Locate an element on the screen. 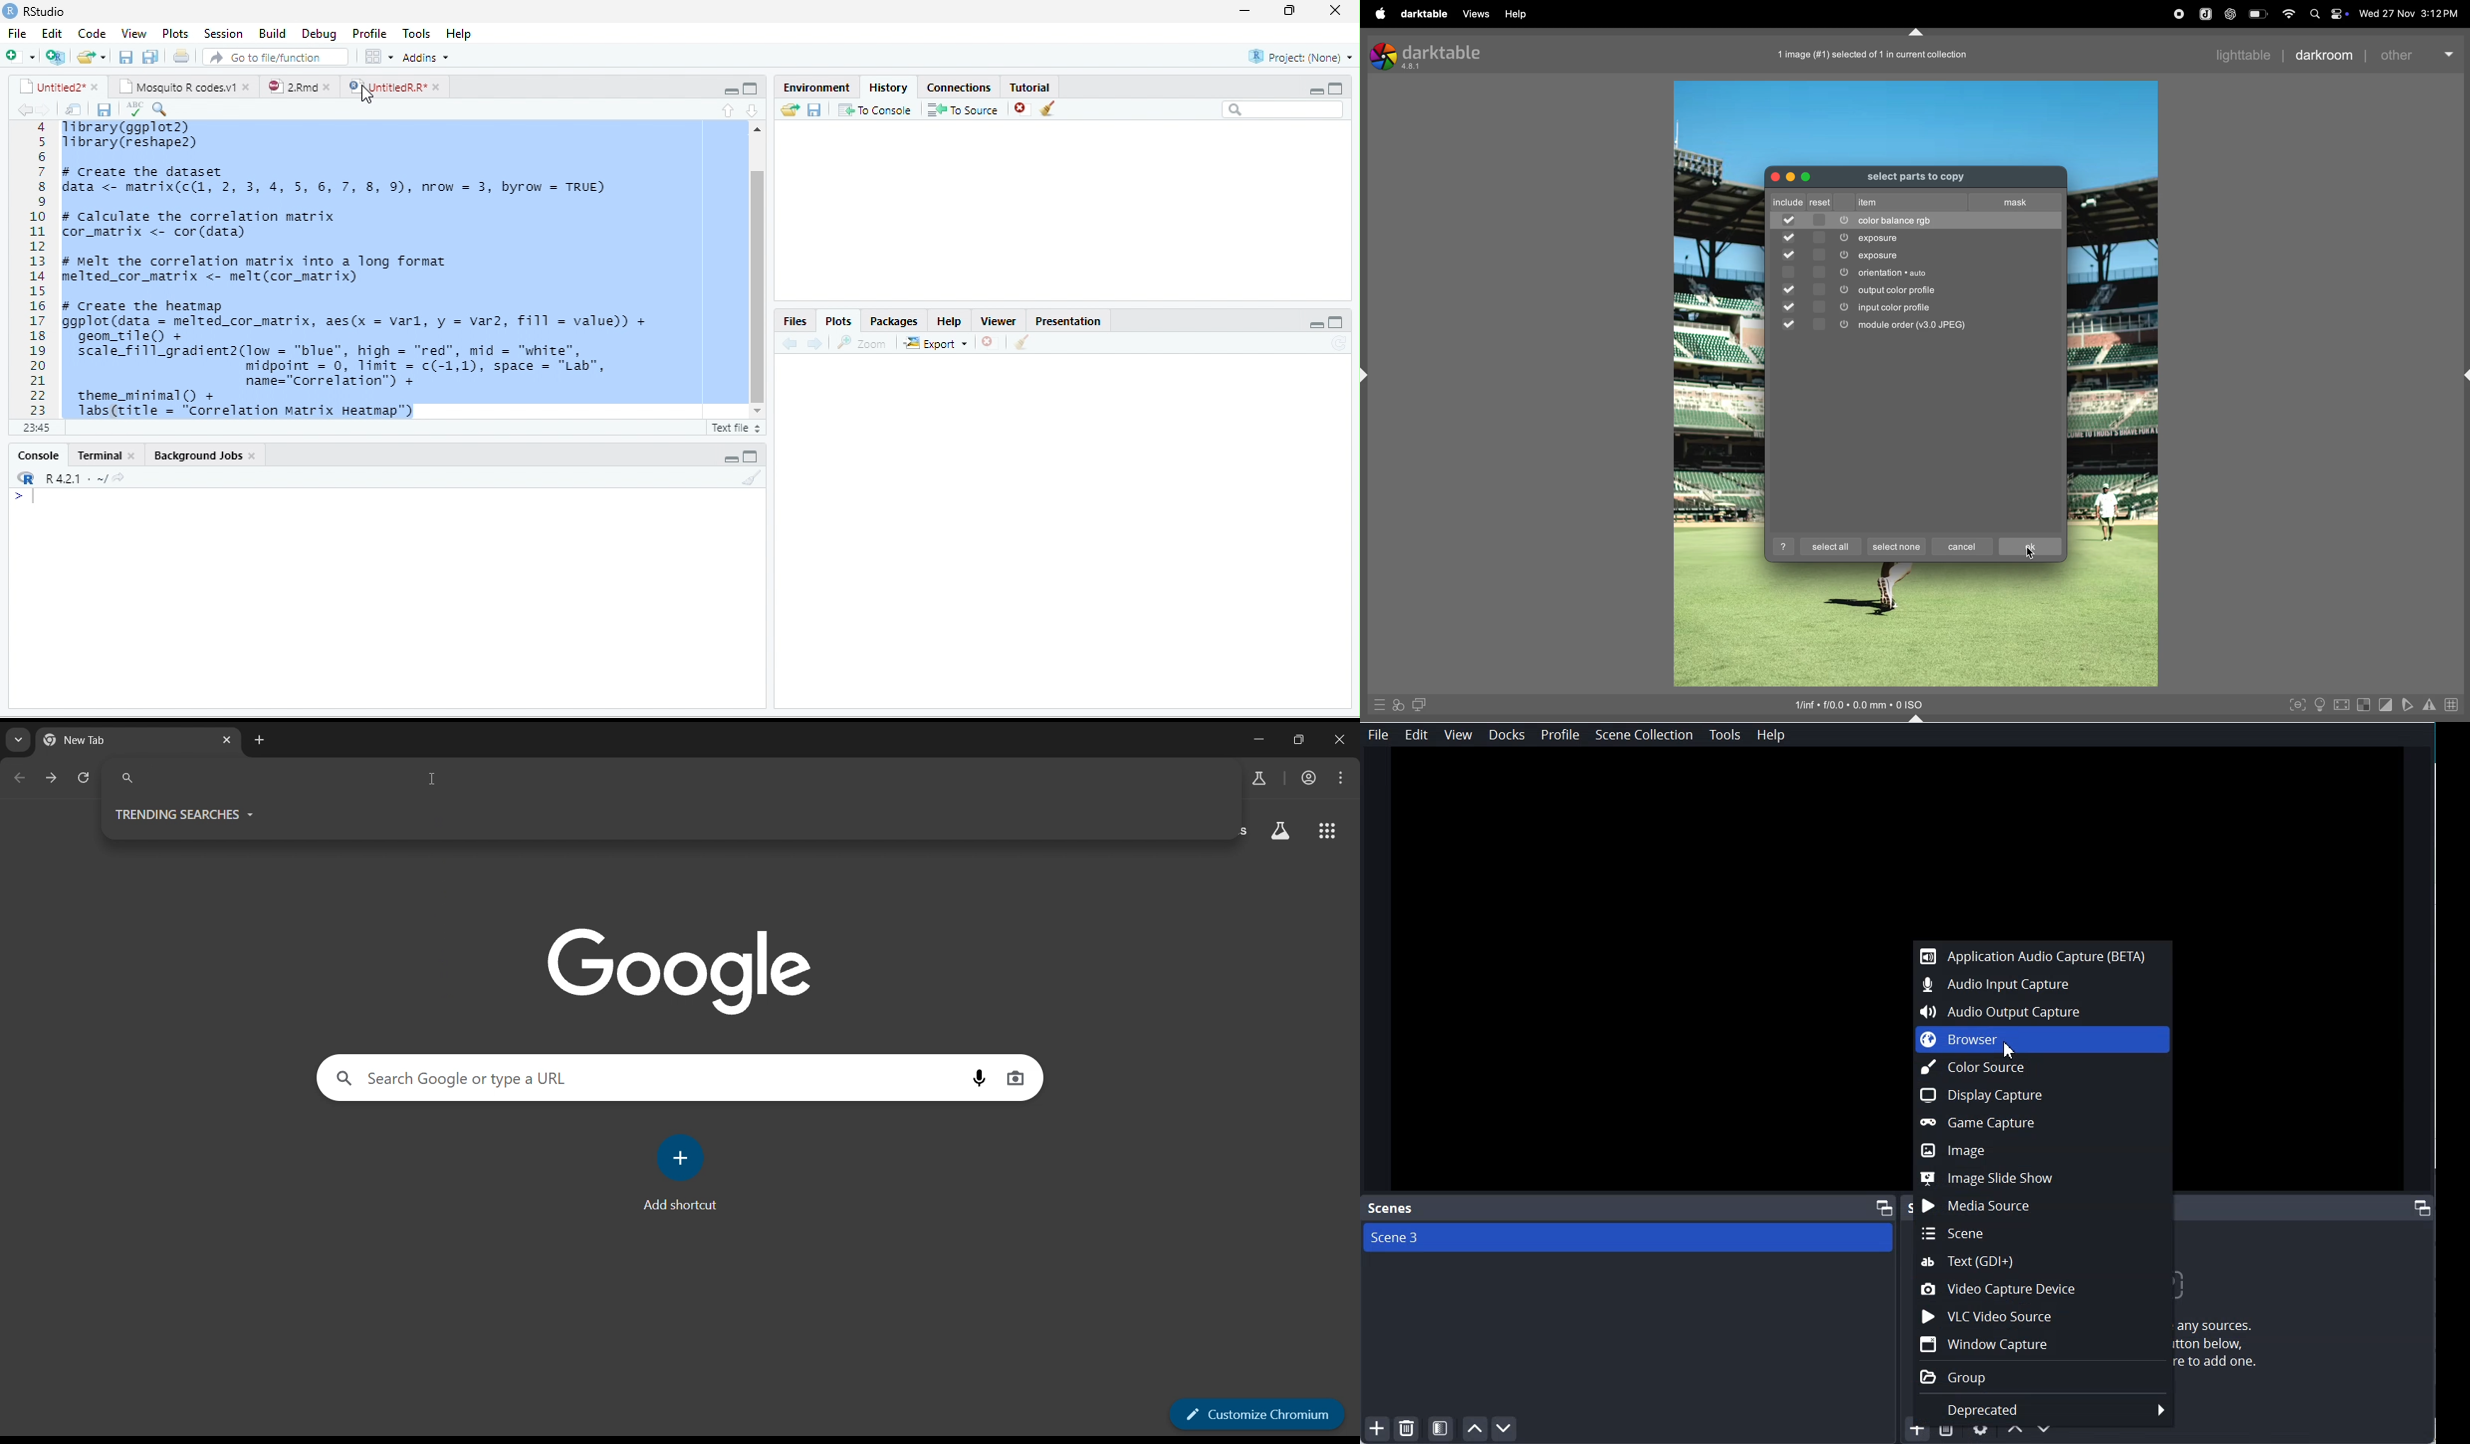 This screenshot has height=1456, width=2492. minimize is located at coordinates (725, 89).